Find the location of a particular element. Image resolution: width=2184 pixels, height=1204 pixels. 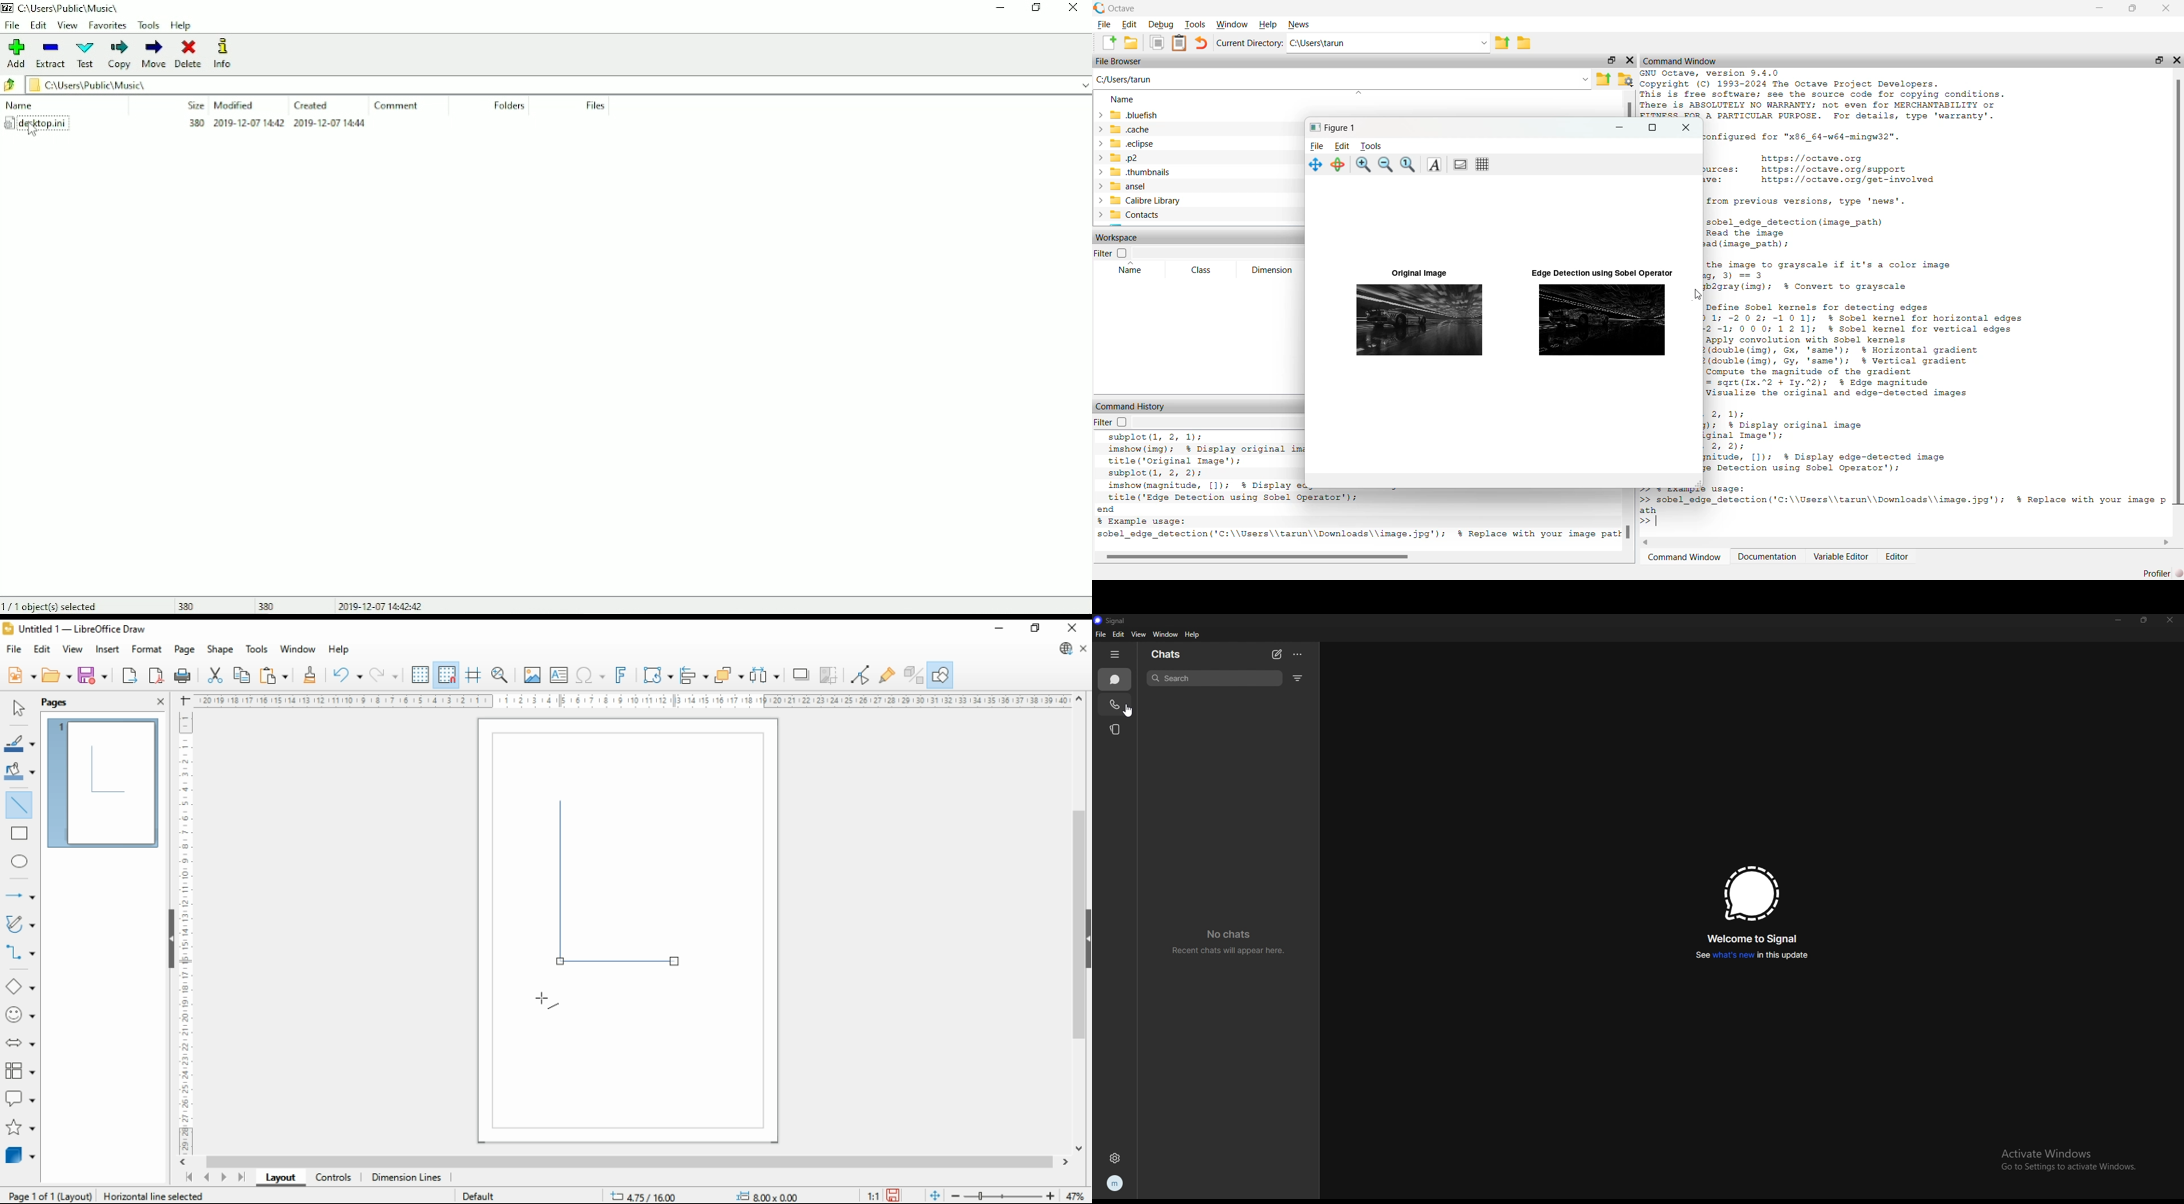

basic shapes is located at coordinates (19, 987).